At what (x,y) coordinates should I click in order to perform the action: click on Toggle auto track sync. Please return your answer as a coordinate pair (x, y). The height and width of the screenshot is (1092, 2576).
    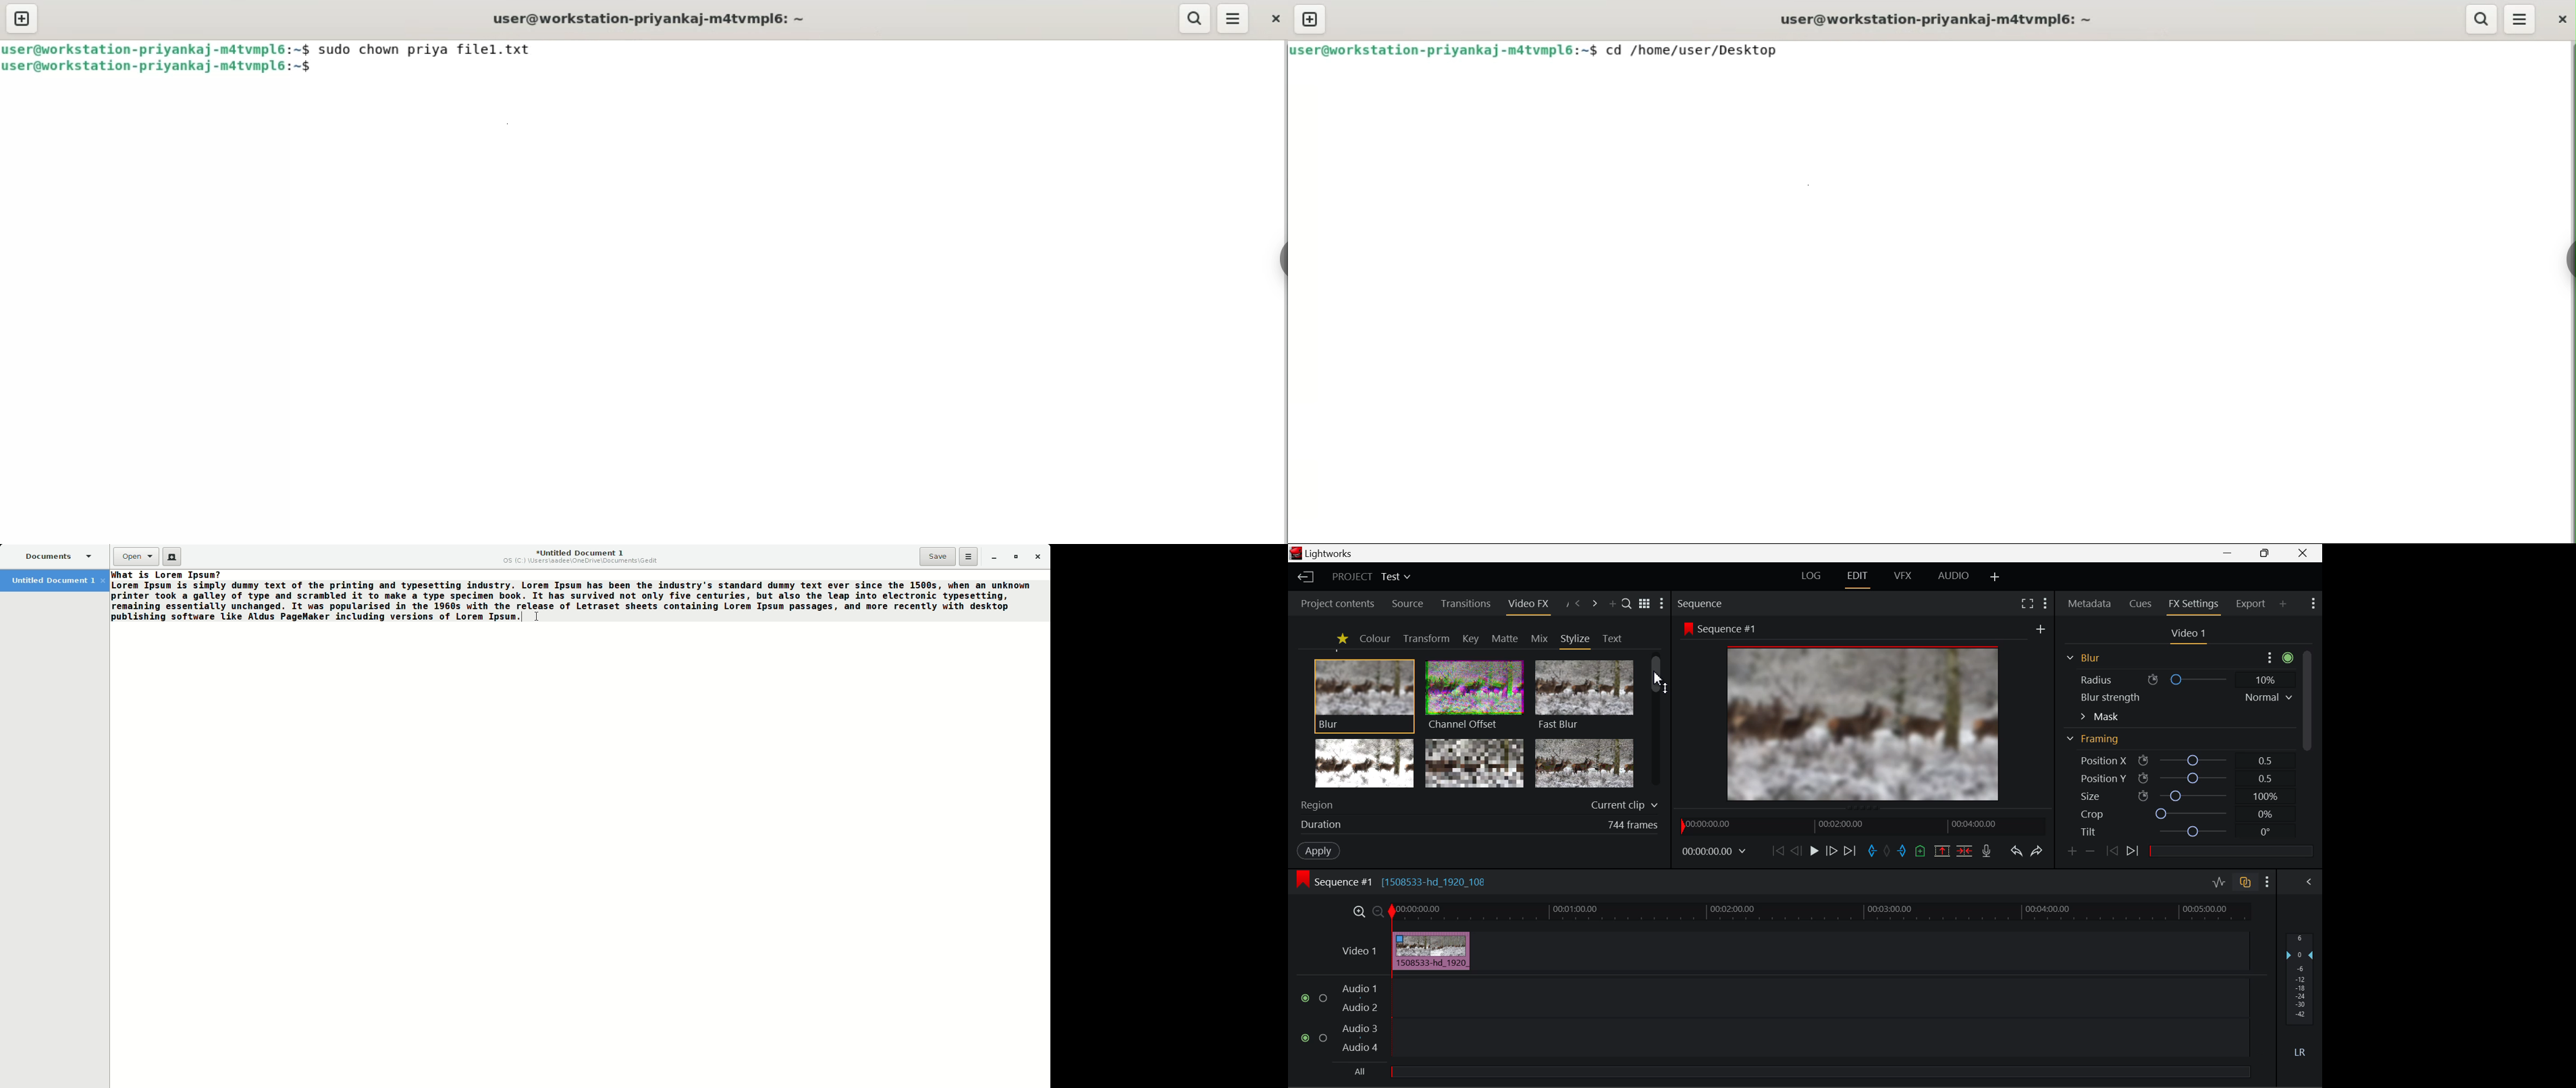
    Looking at the image, I should click on (2244, 881).